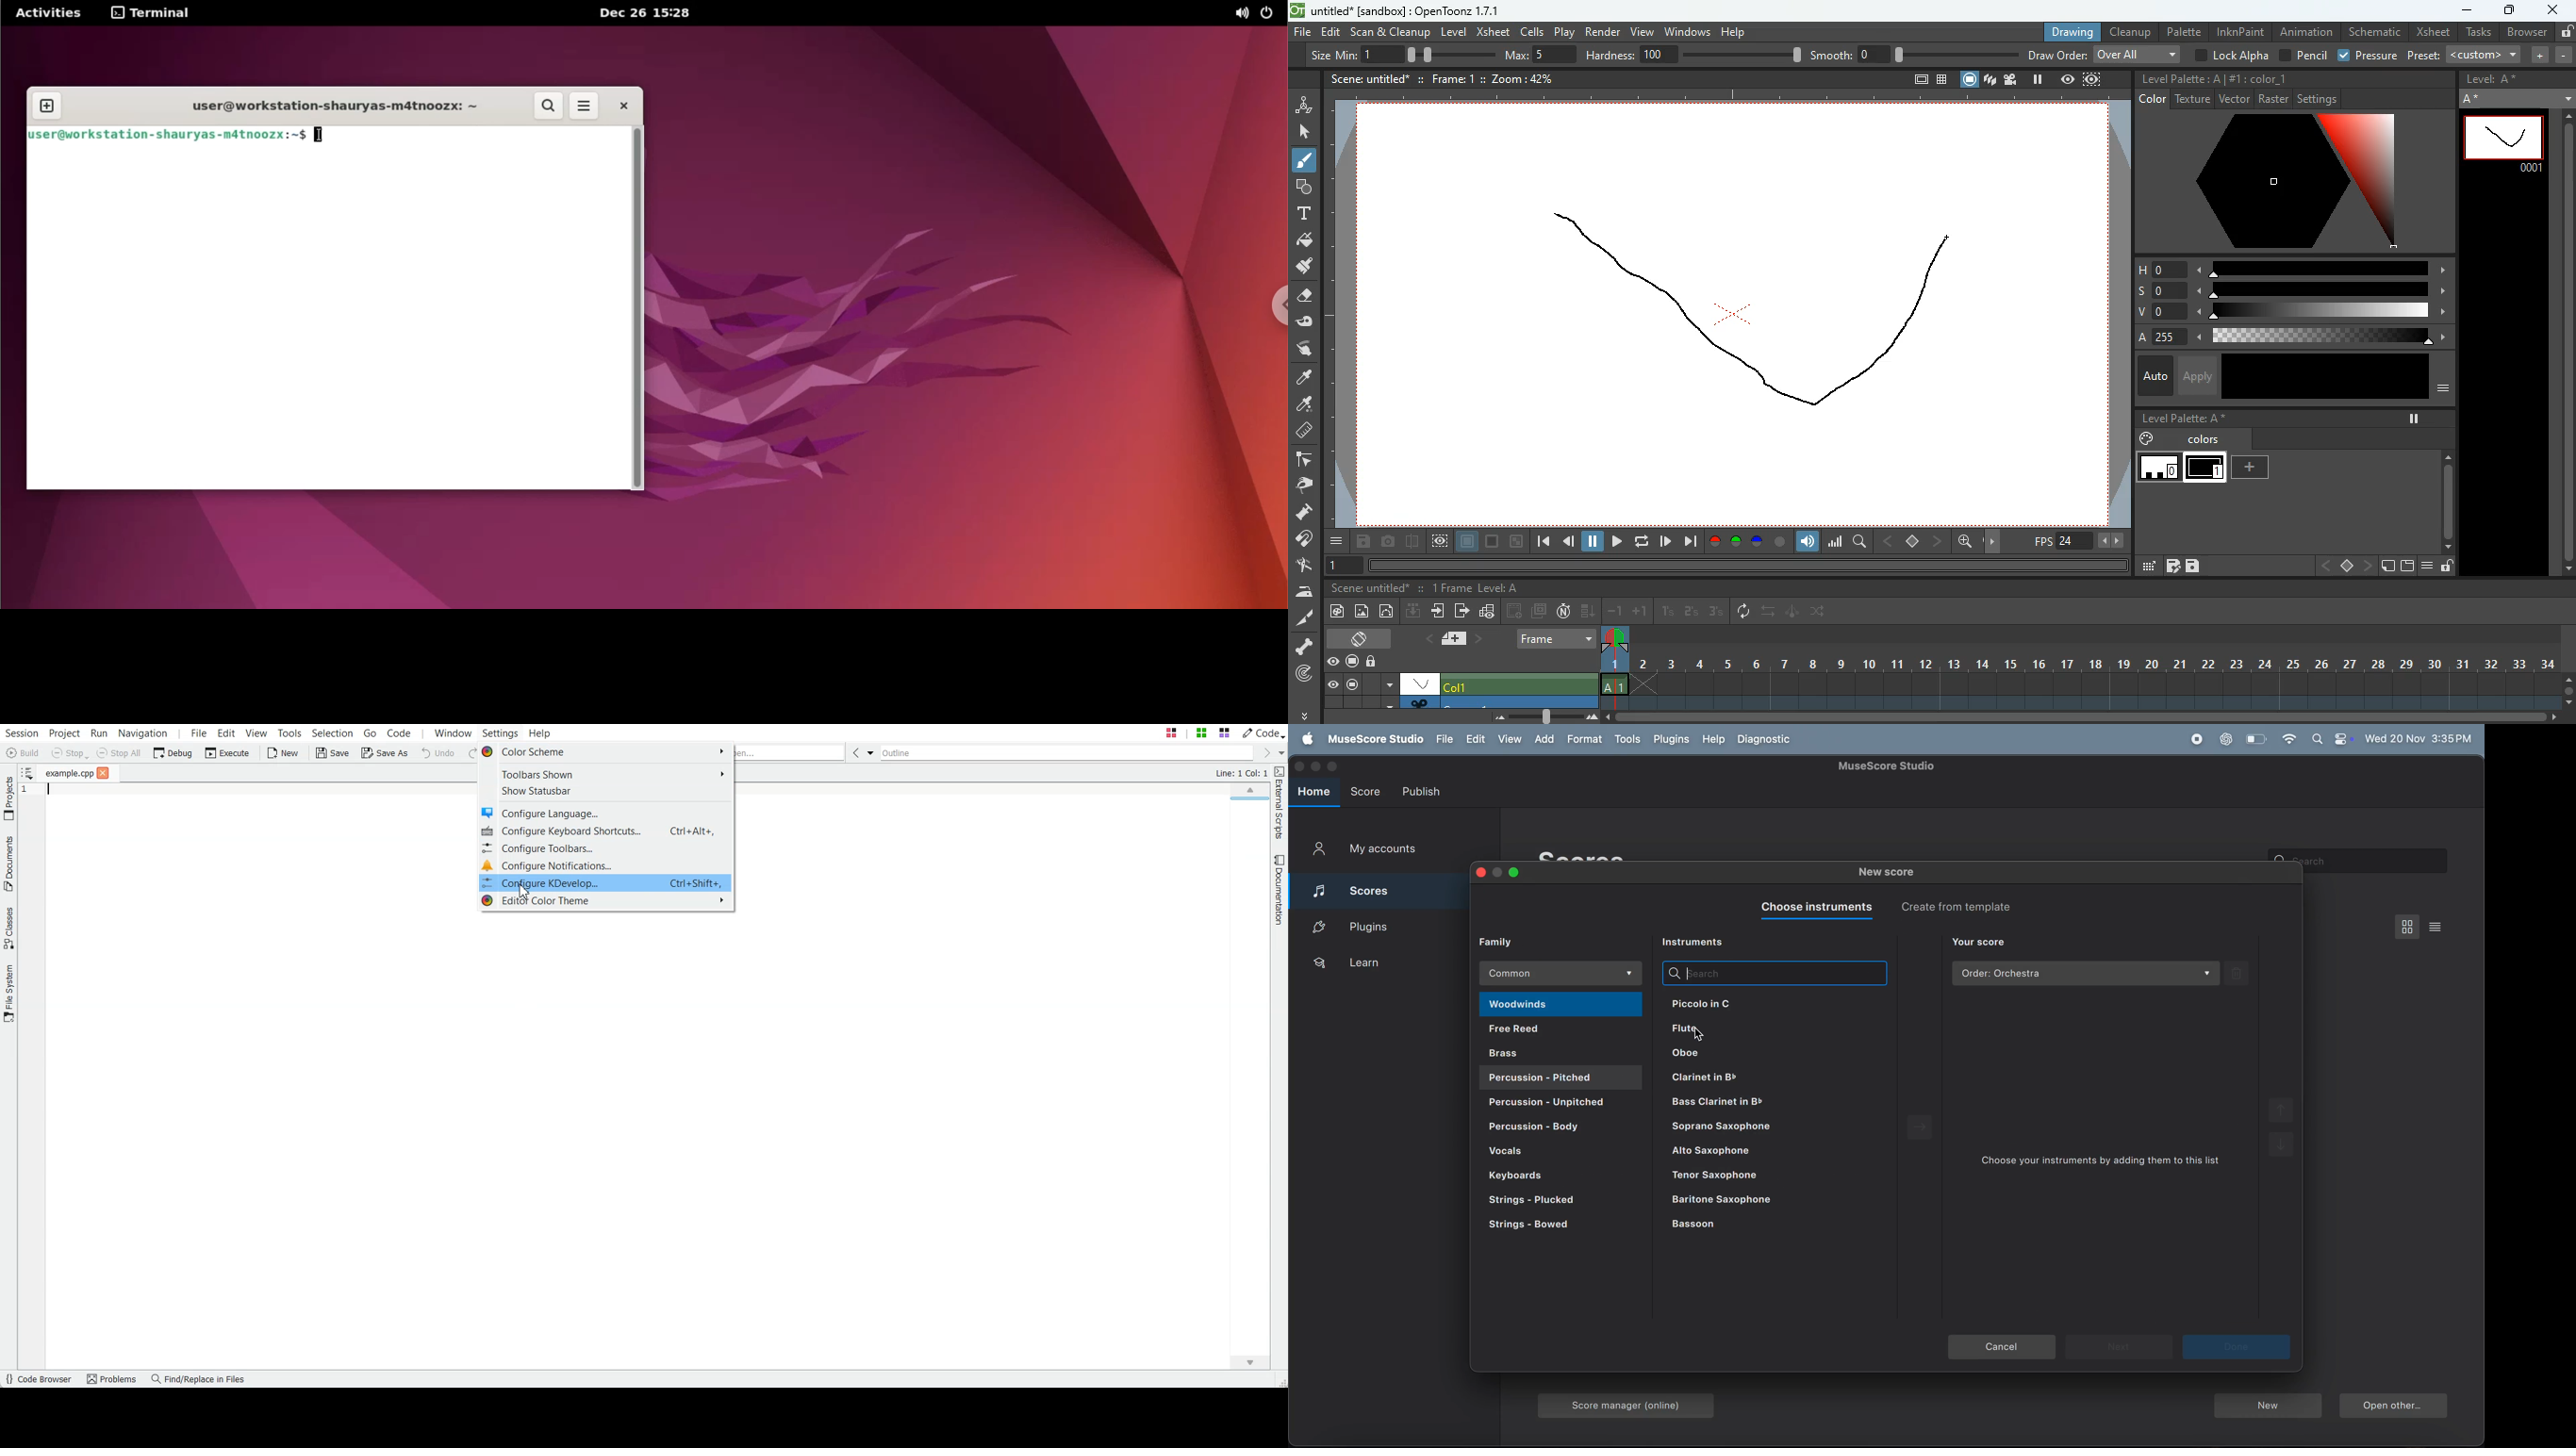  What do you see at coordinates (2227, 739) in the screenshot?
I see `chat gpt` at bounding box center [2227, 739].